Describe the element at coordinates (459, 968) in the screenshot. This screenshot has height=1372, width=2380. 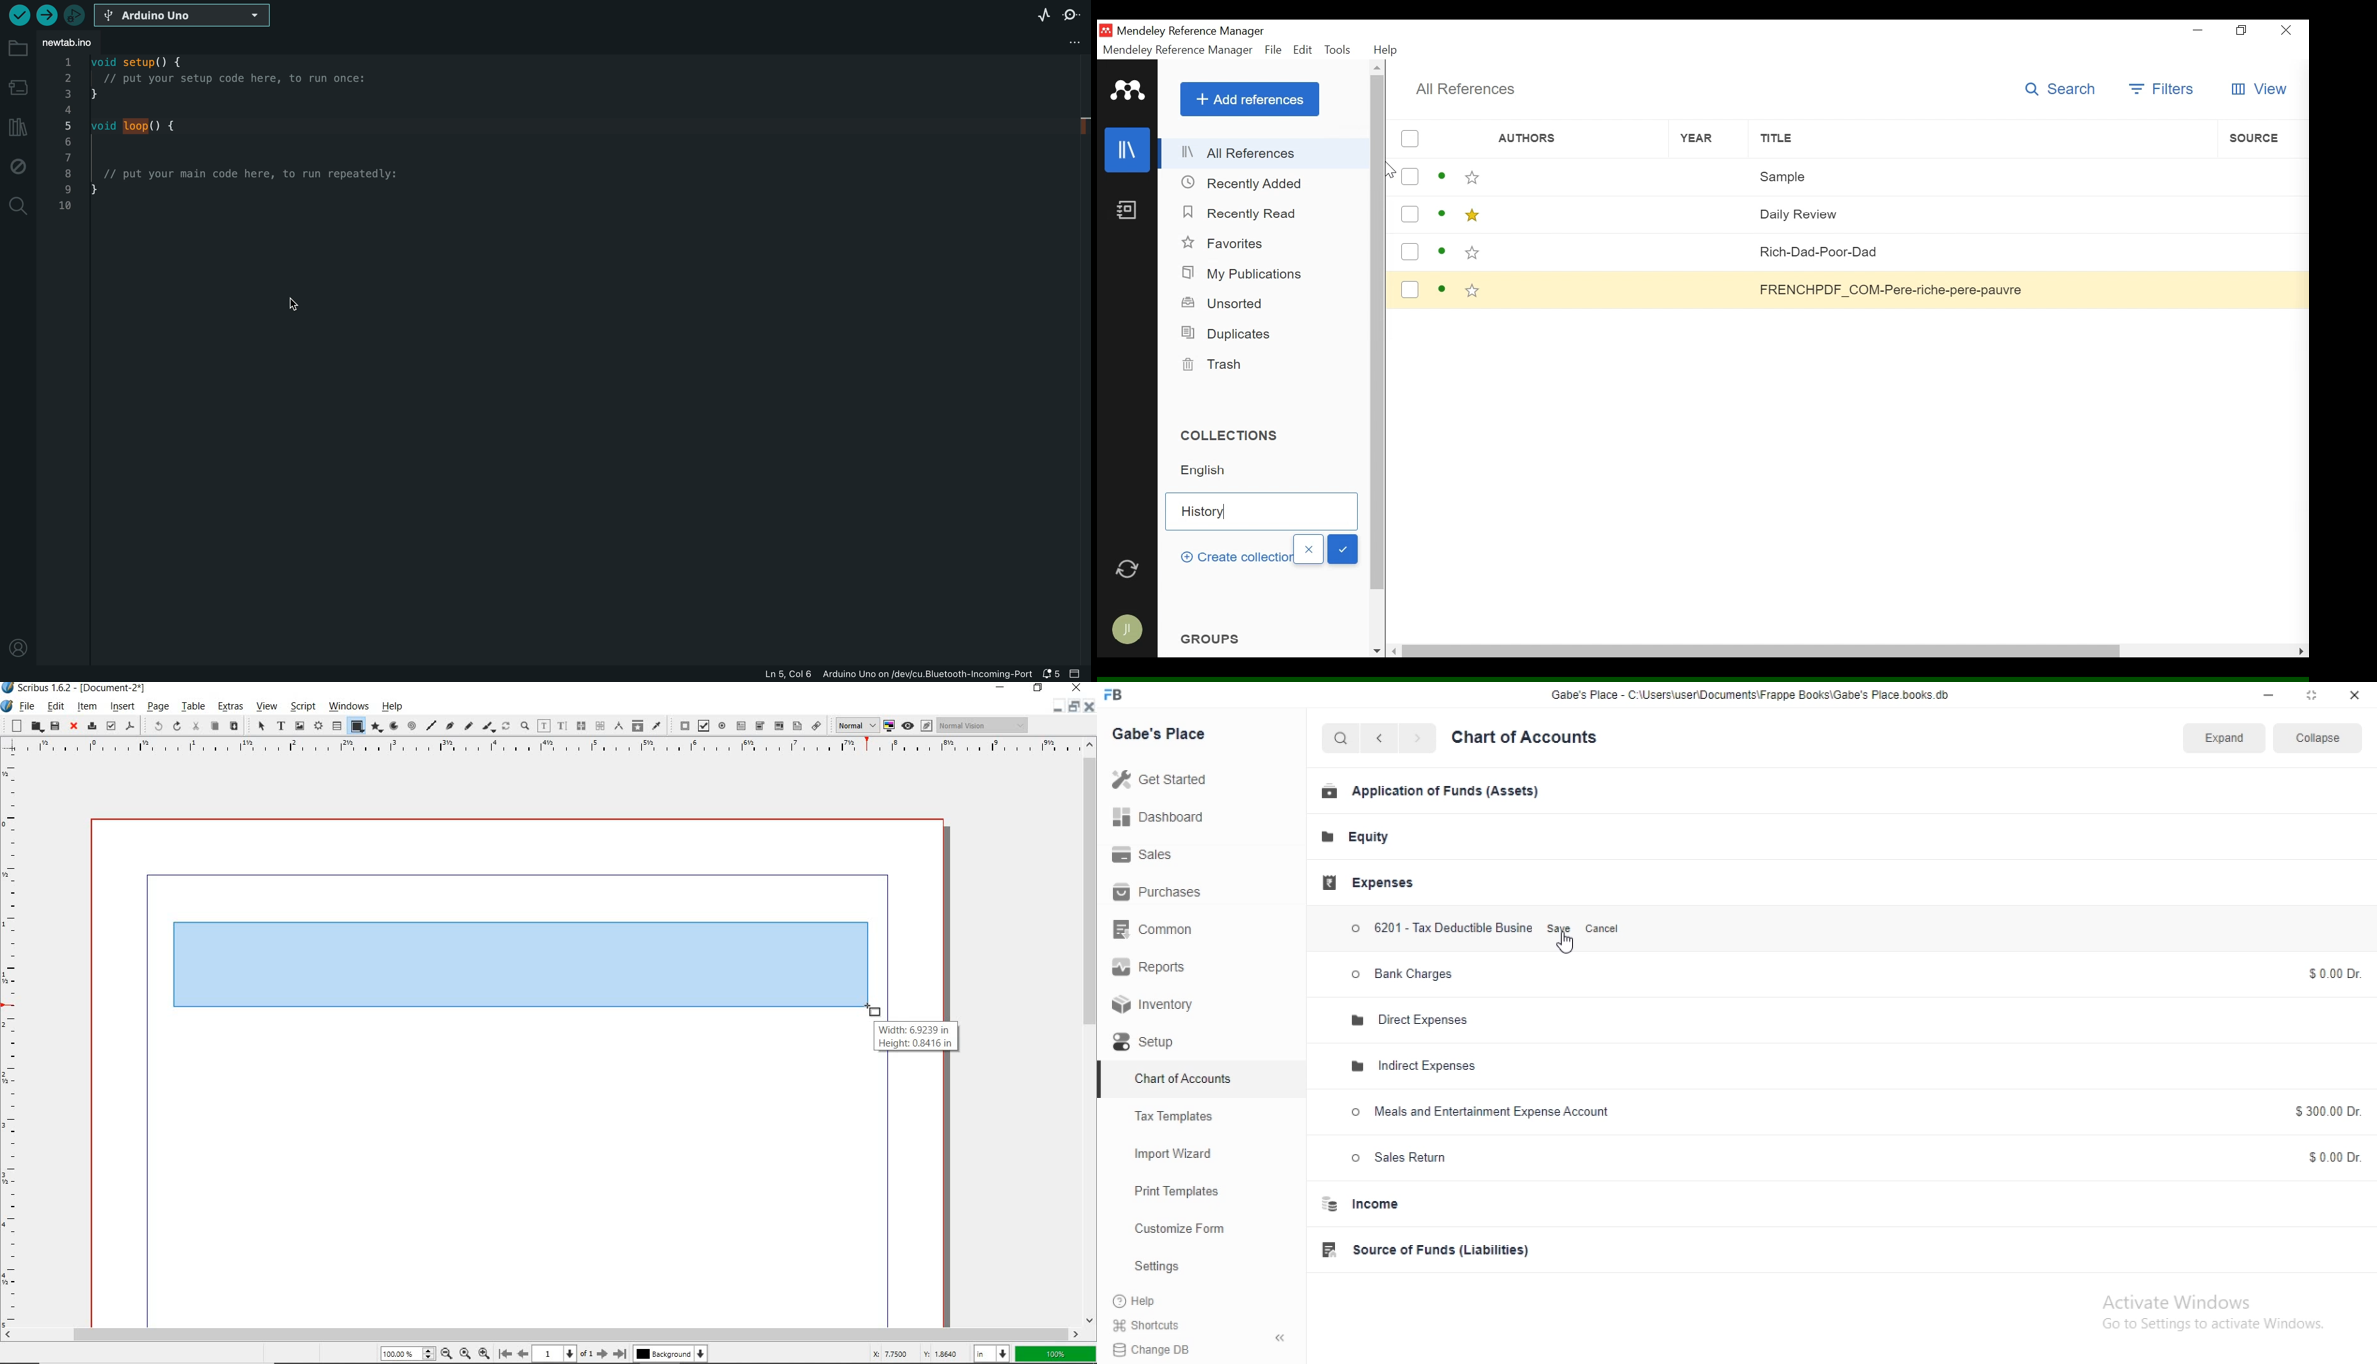
I see `drawing rectangle` at that location.